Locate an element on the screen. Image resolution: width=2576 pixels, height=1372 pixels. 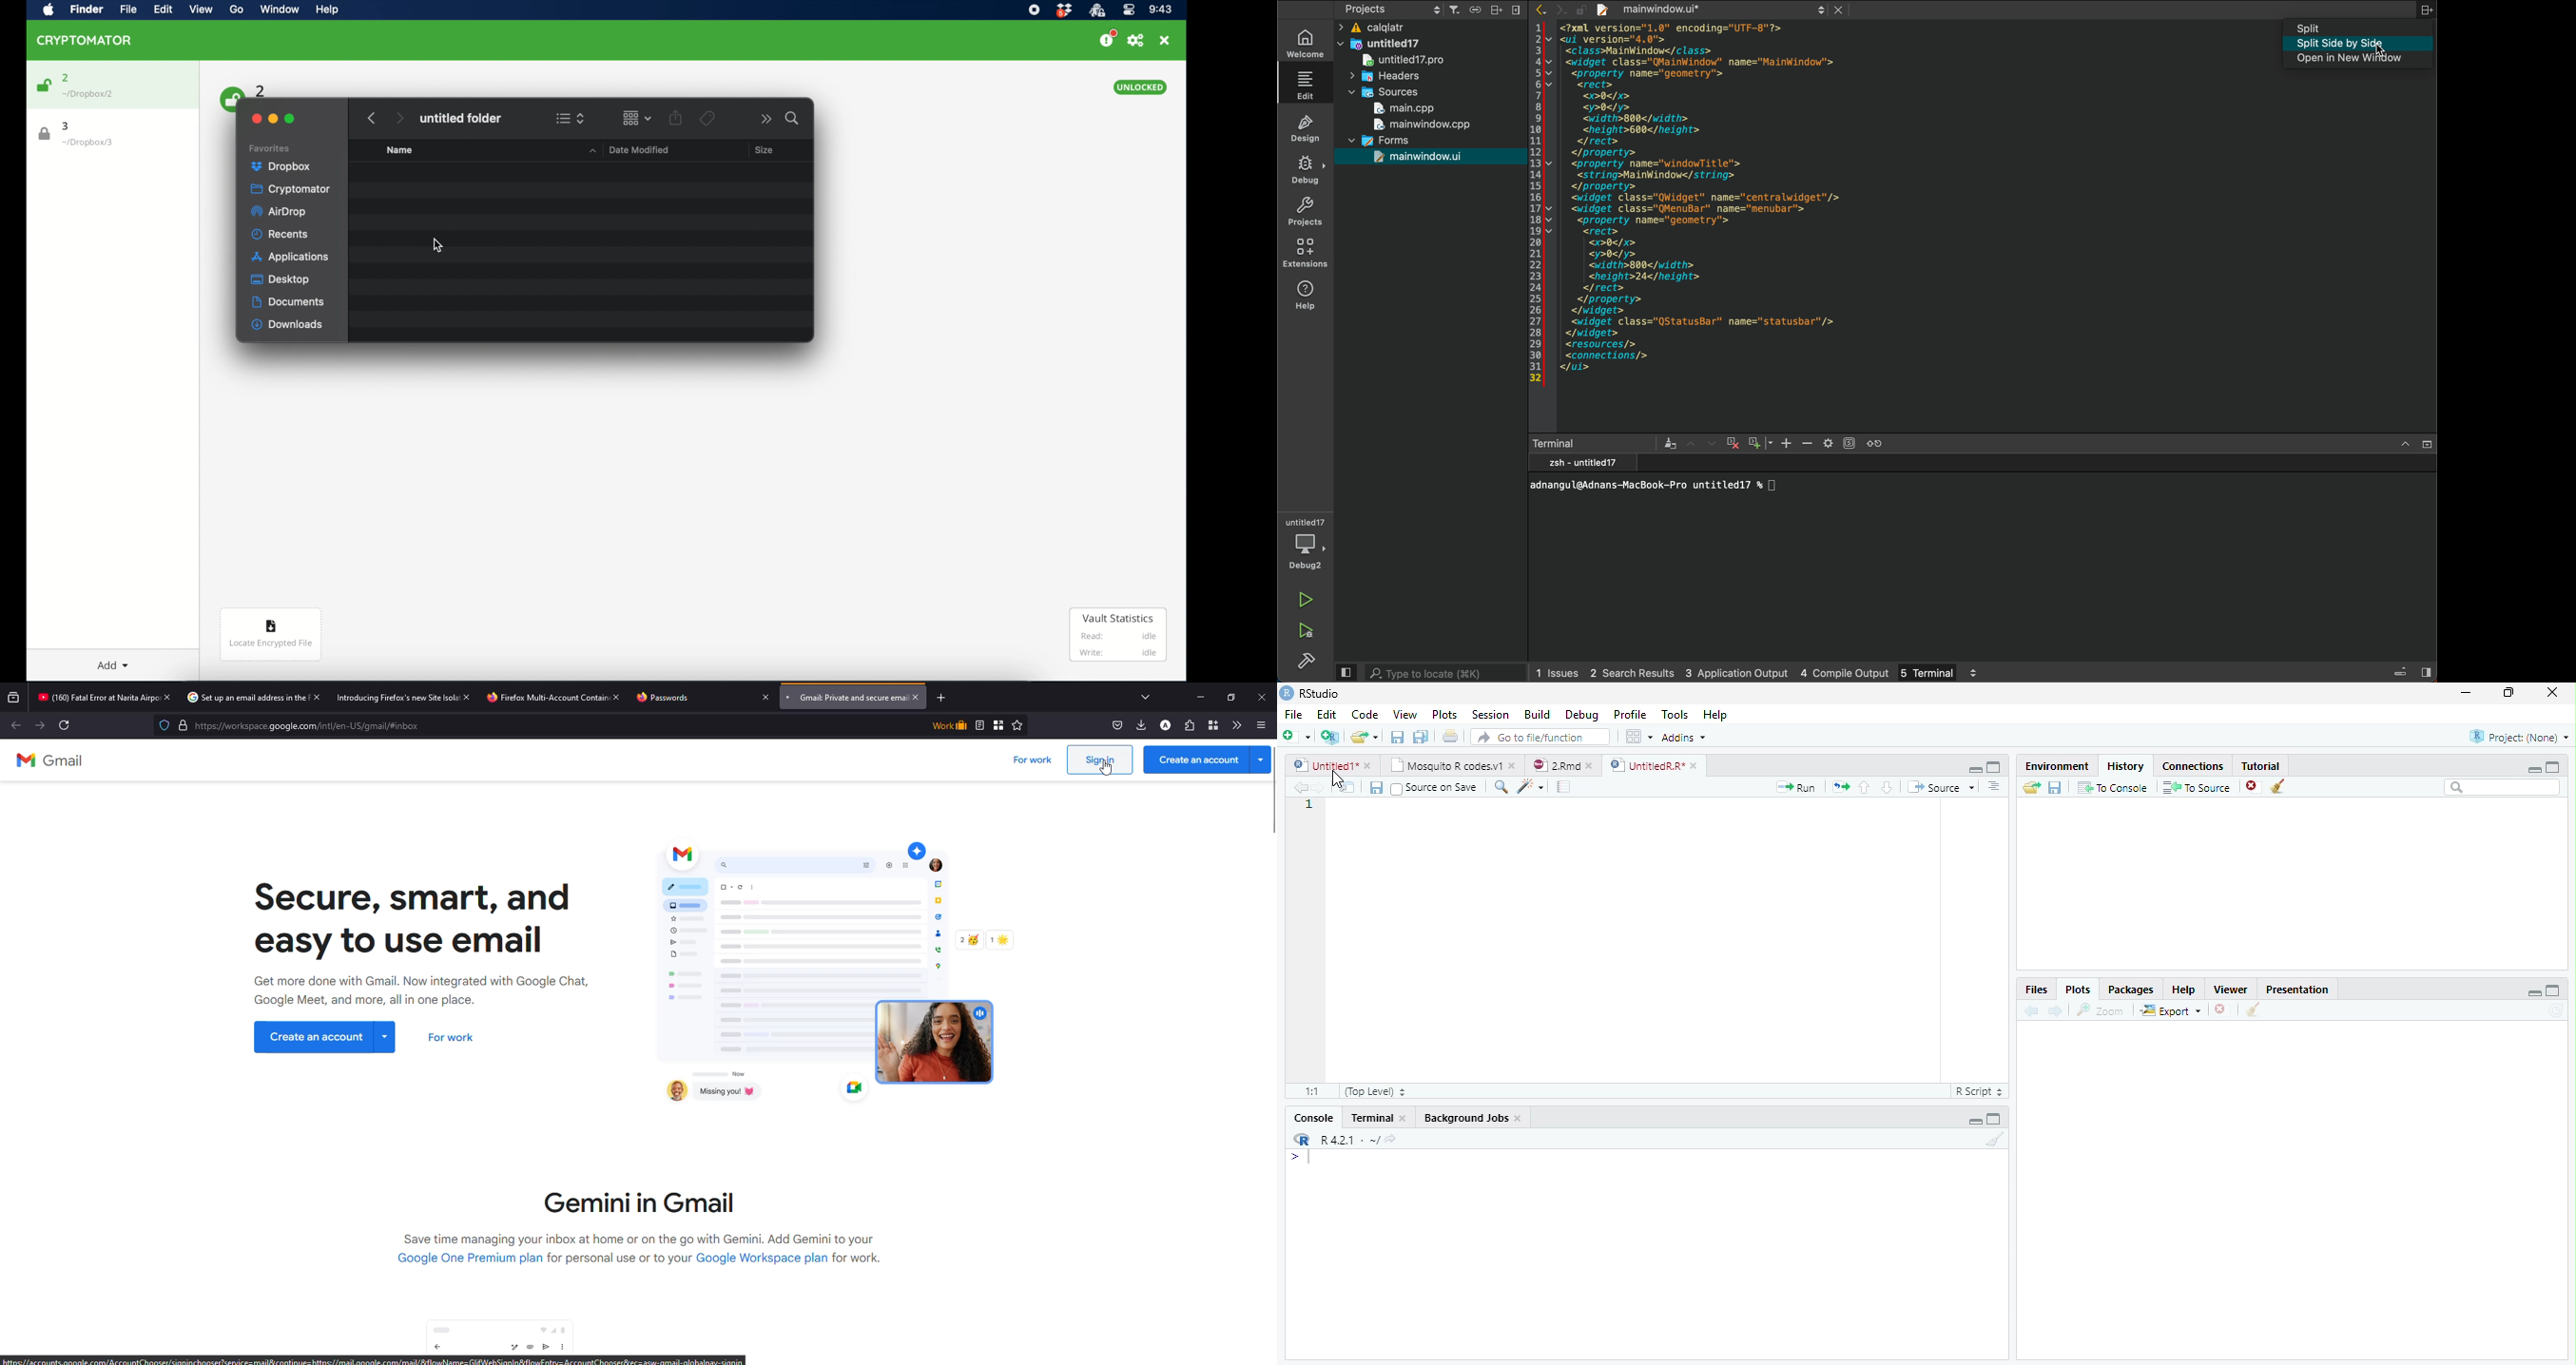
Previous plot is located at coordinates (2032, 1010).